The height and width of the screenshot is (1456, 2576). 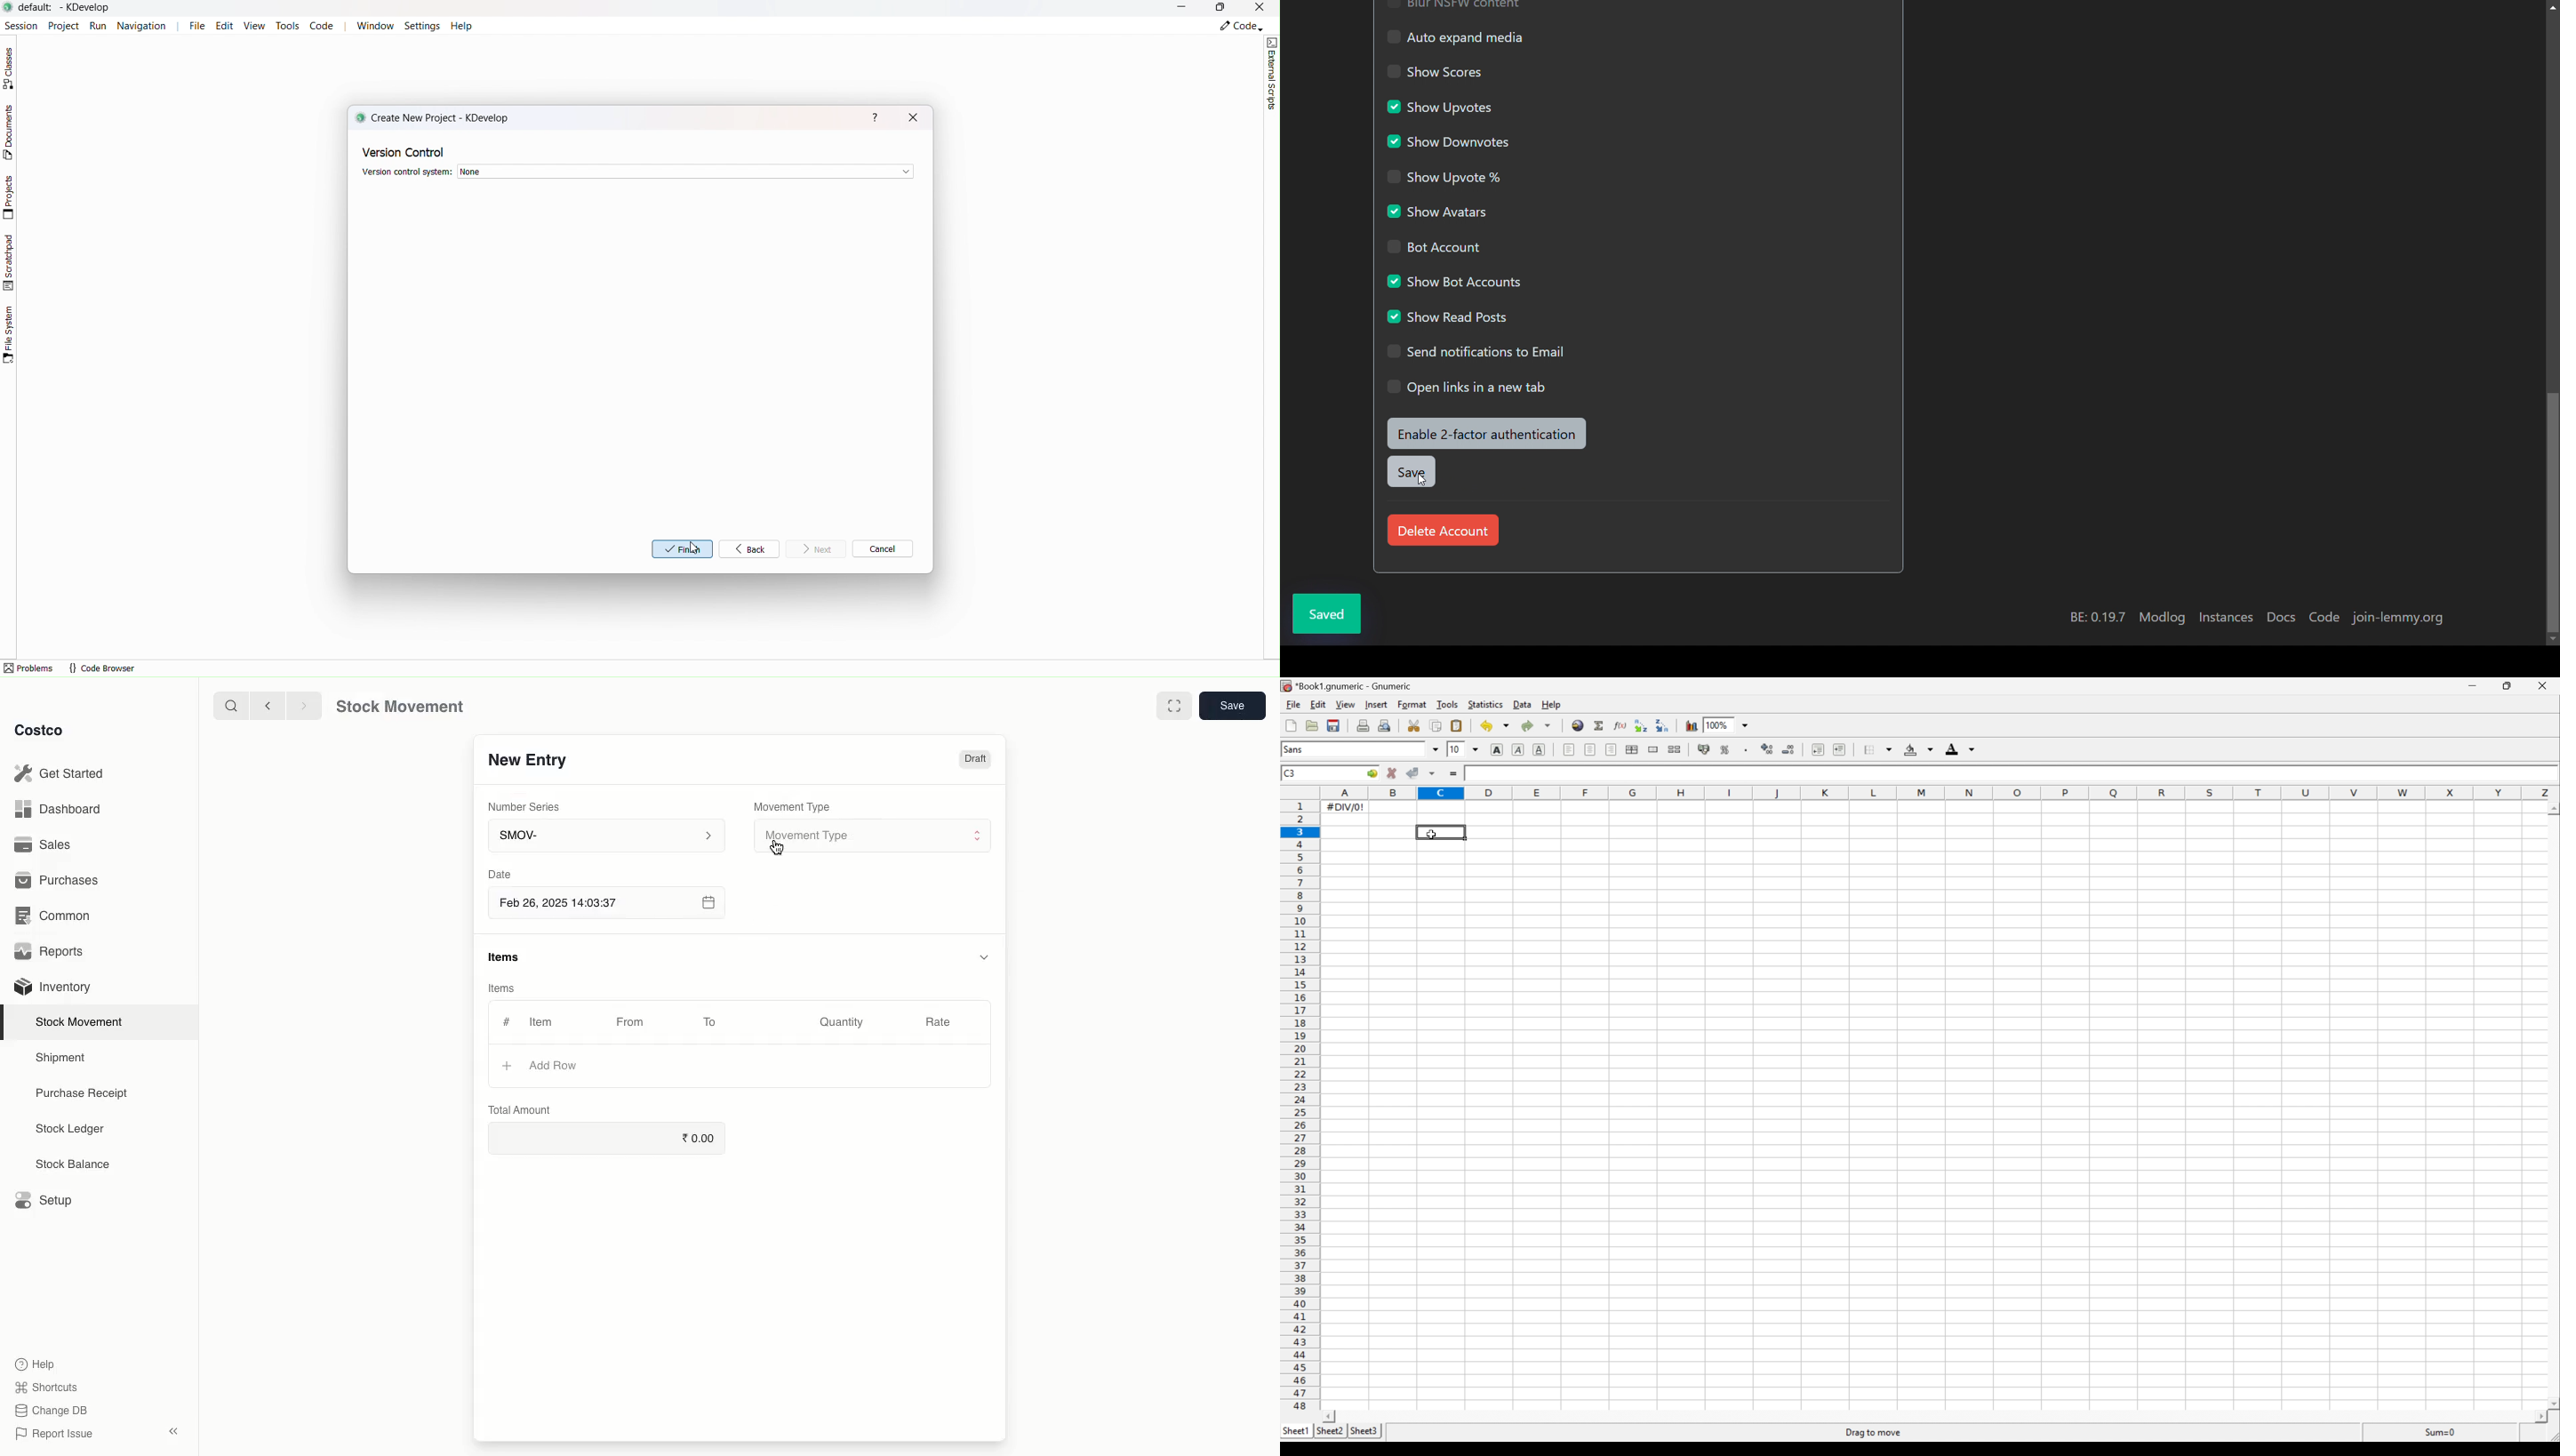 I want to click on #DIV/0!, so click(x=1347, y=807).